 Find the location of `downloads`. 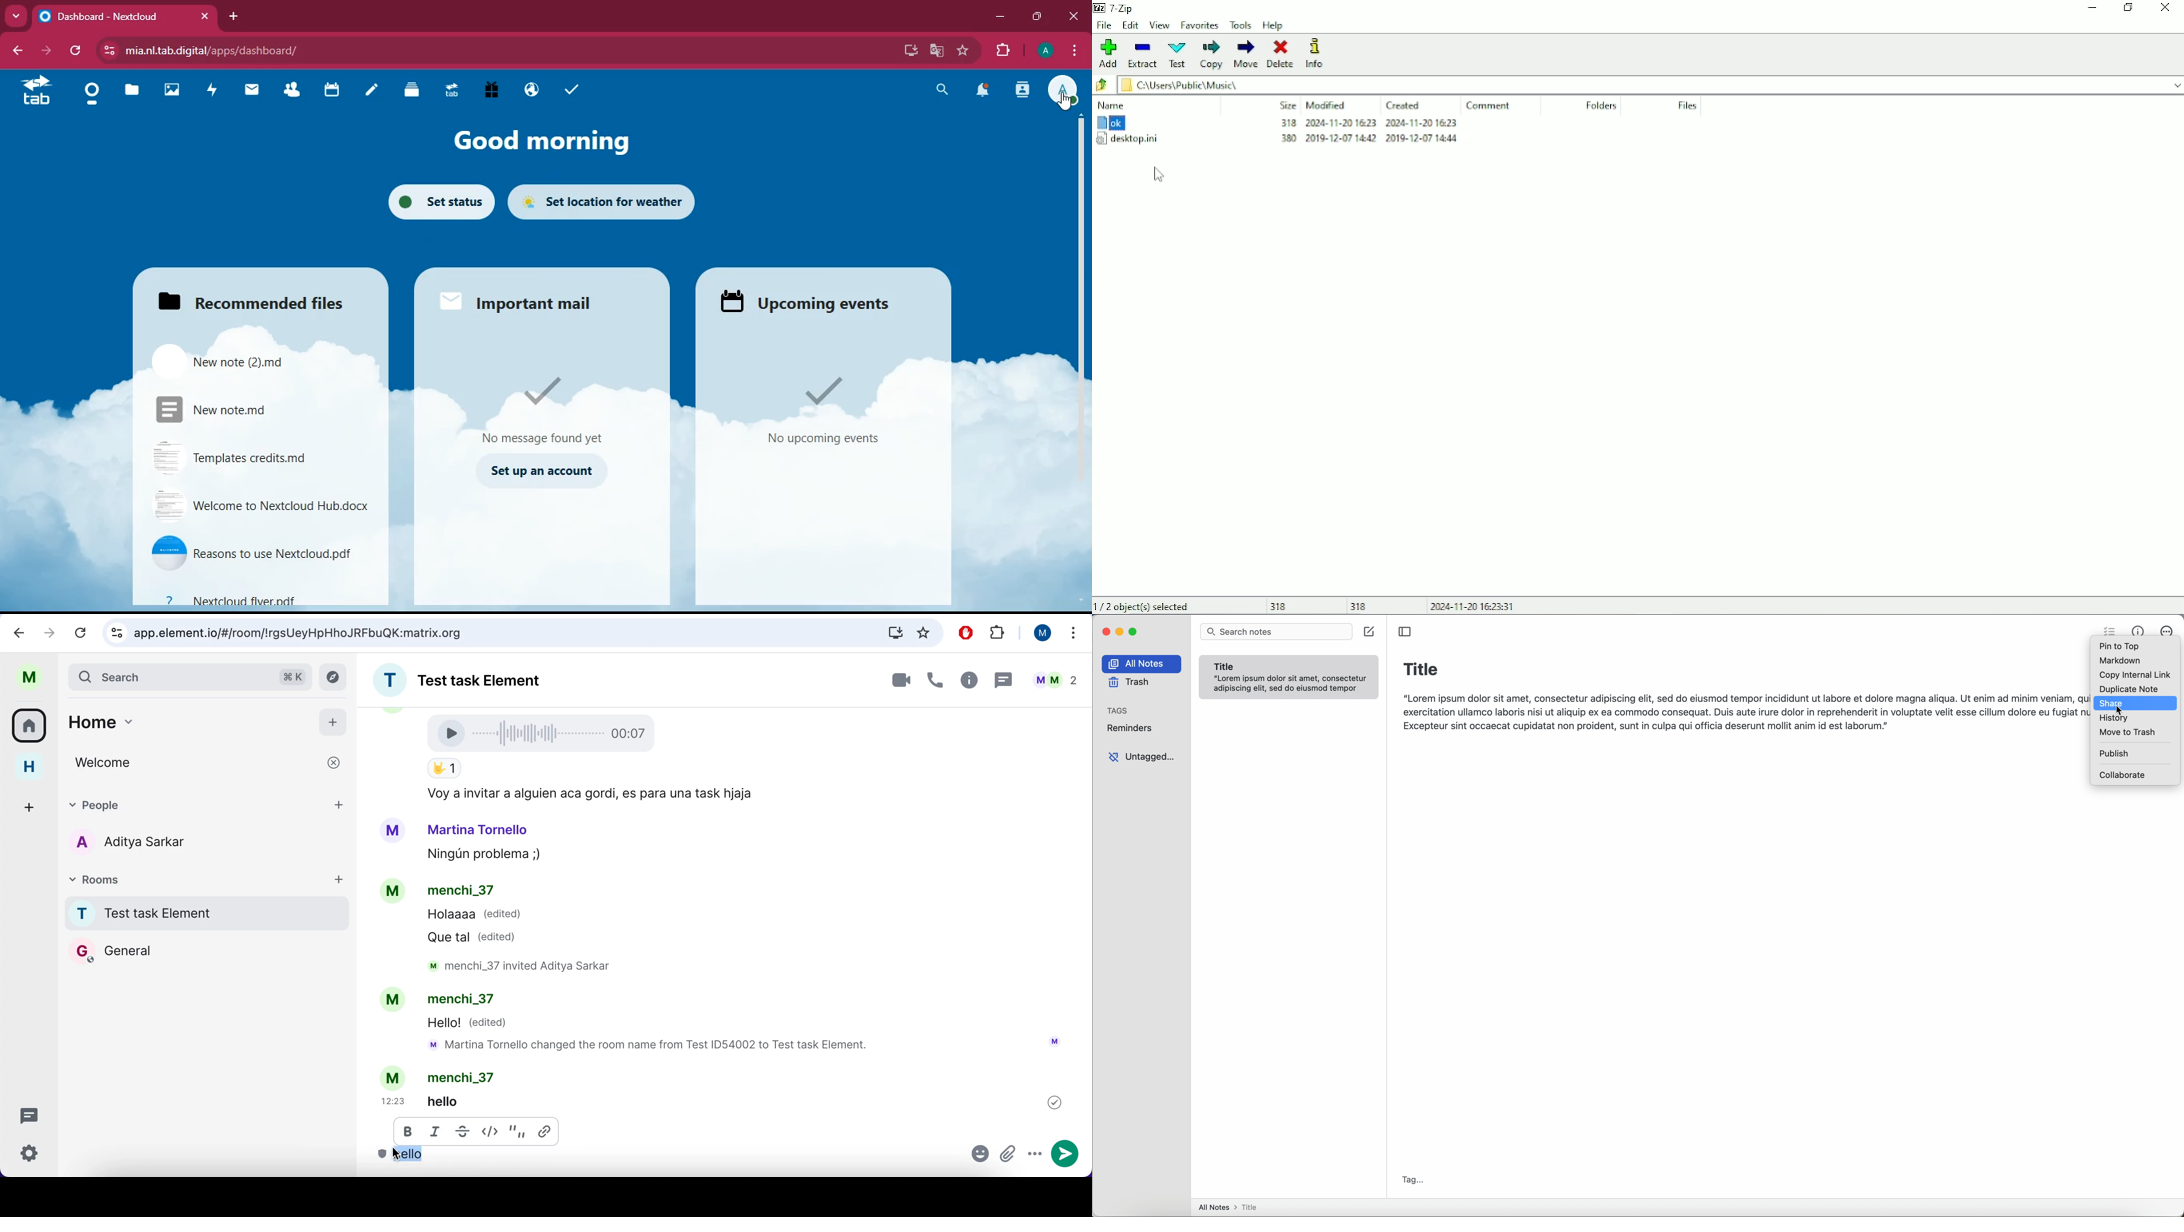

downloads is located at coordinates (895, 632).